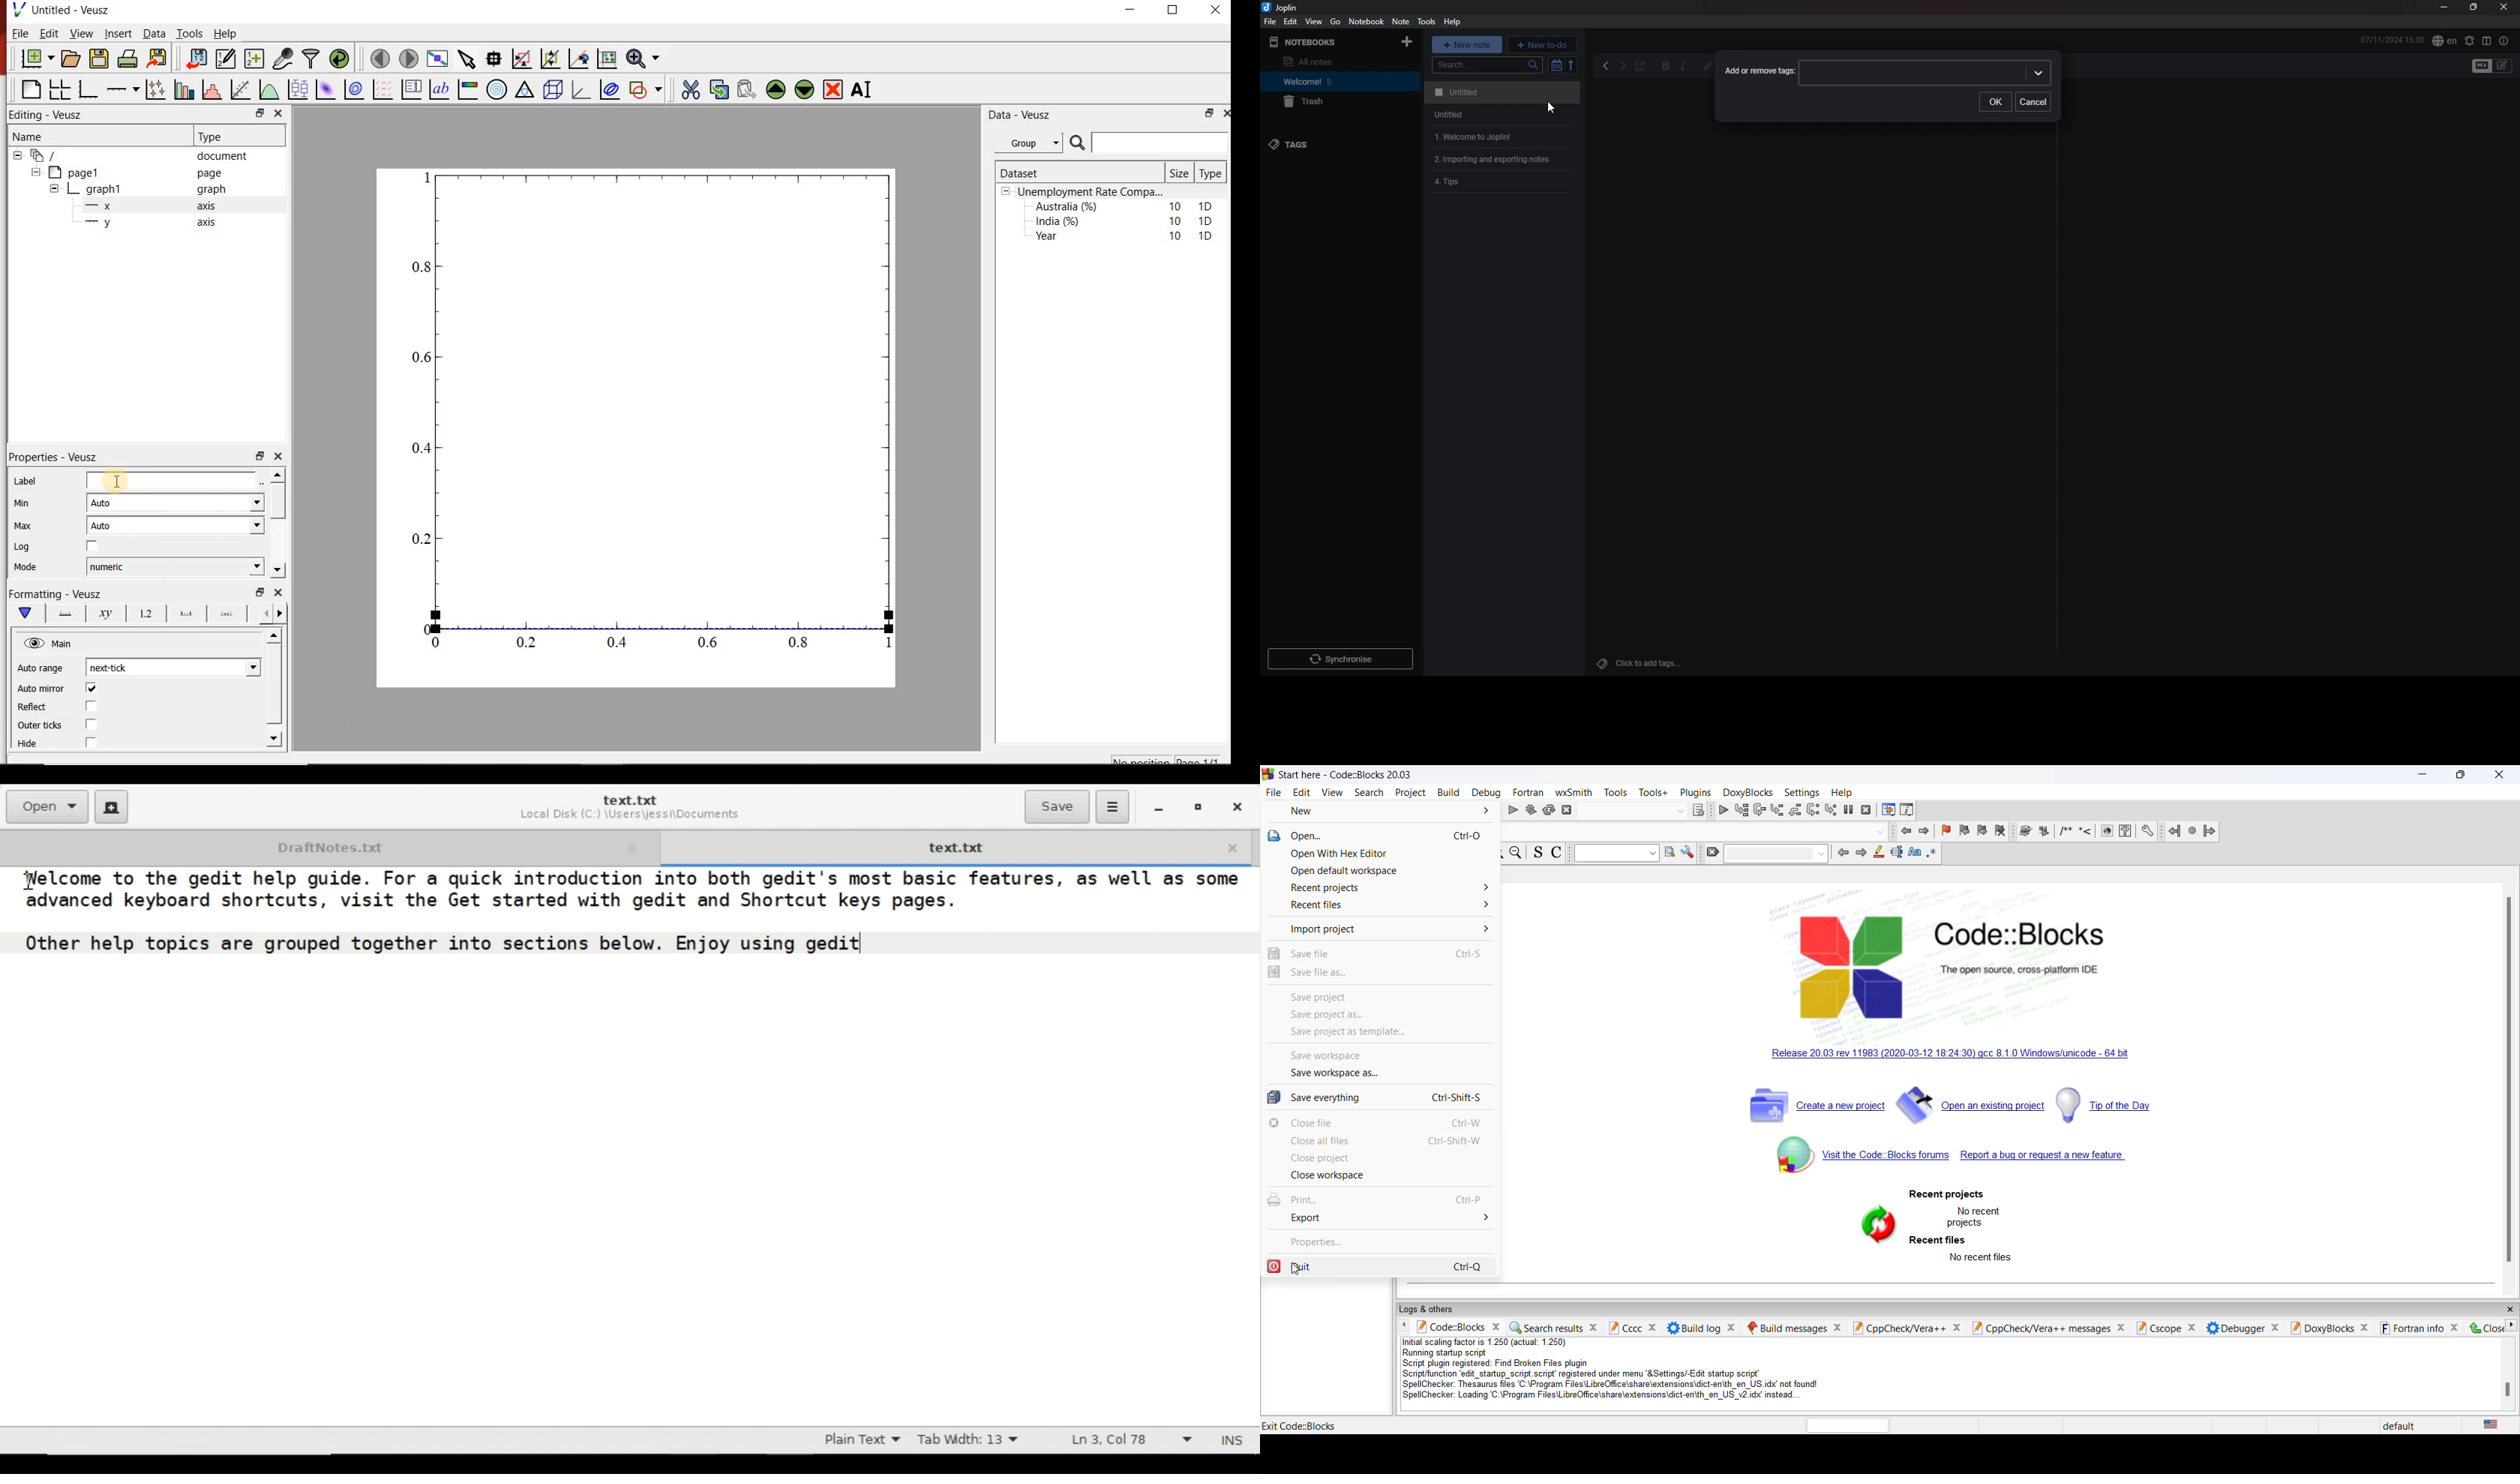  I want to click on Log, so click(27, 548).